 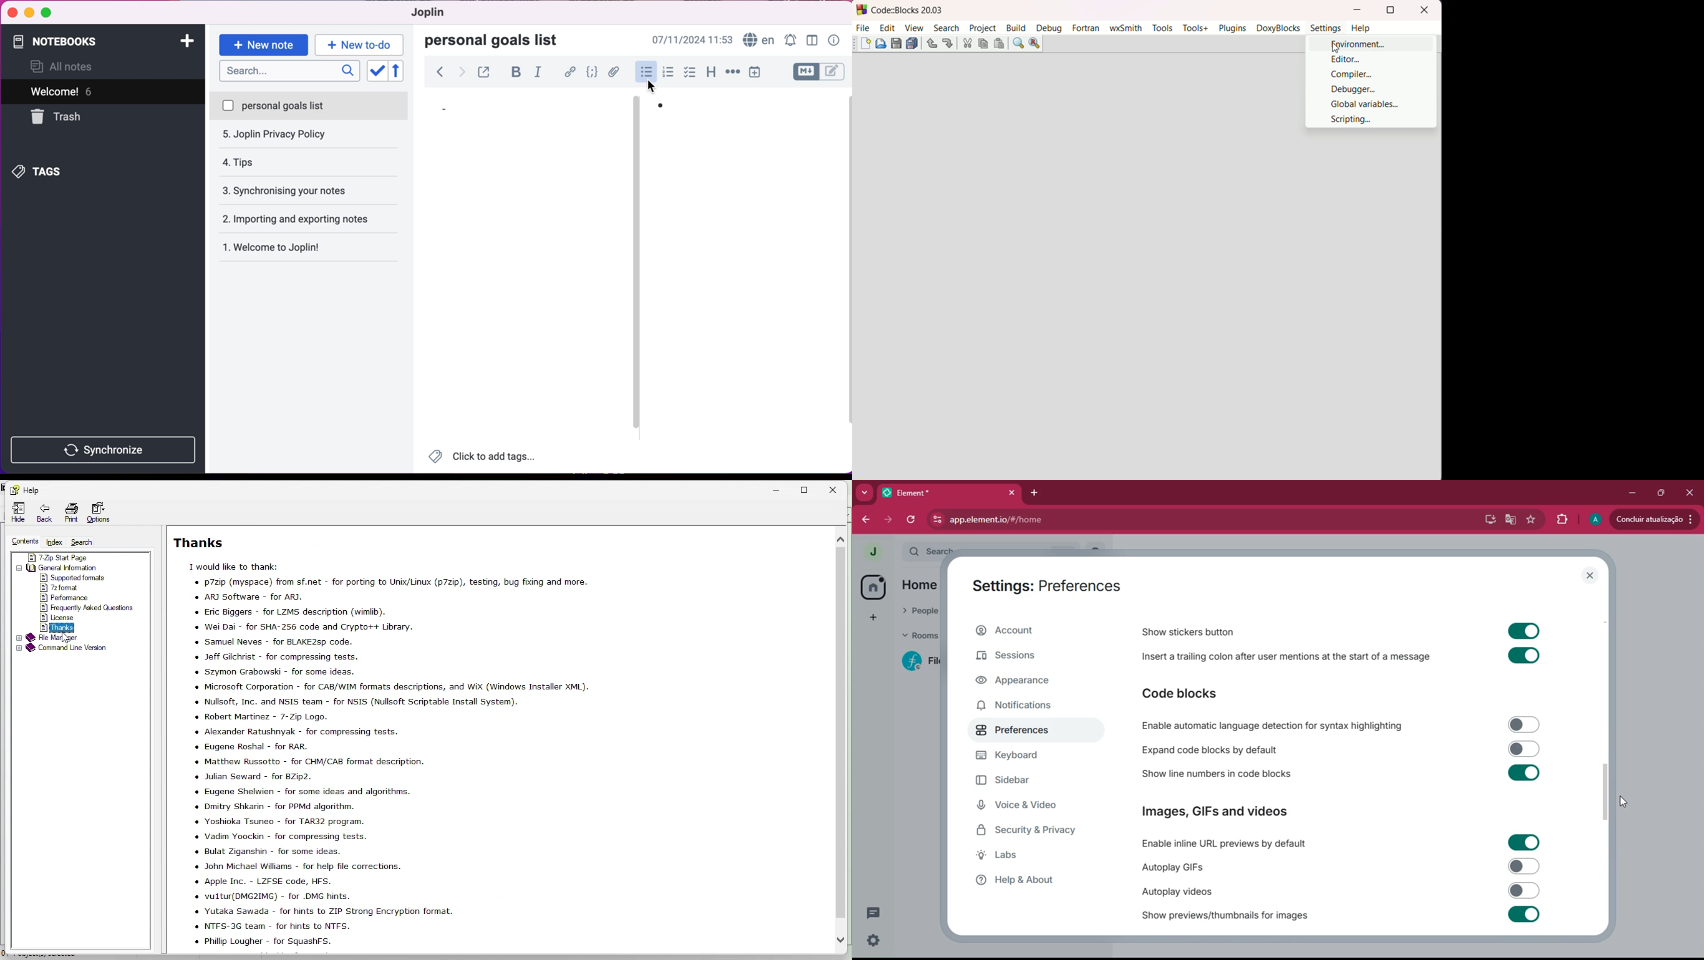 I want to click on vertical slider, so click(x=636, y=123).